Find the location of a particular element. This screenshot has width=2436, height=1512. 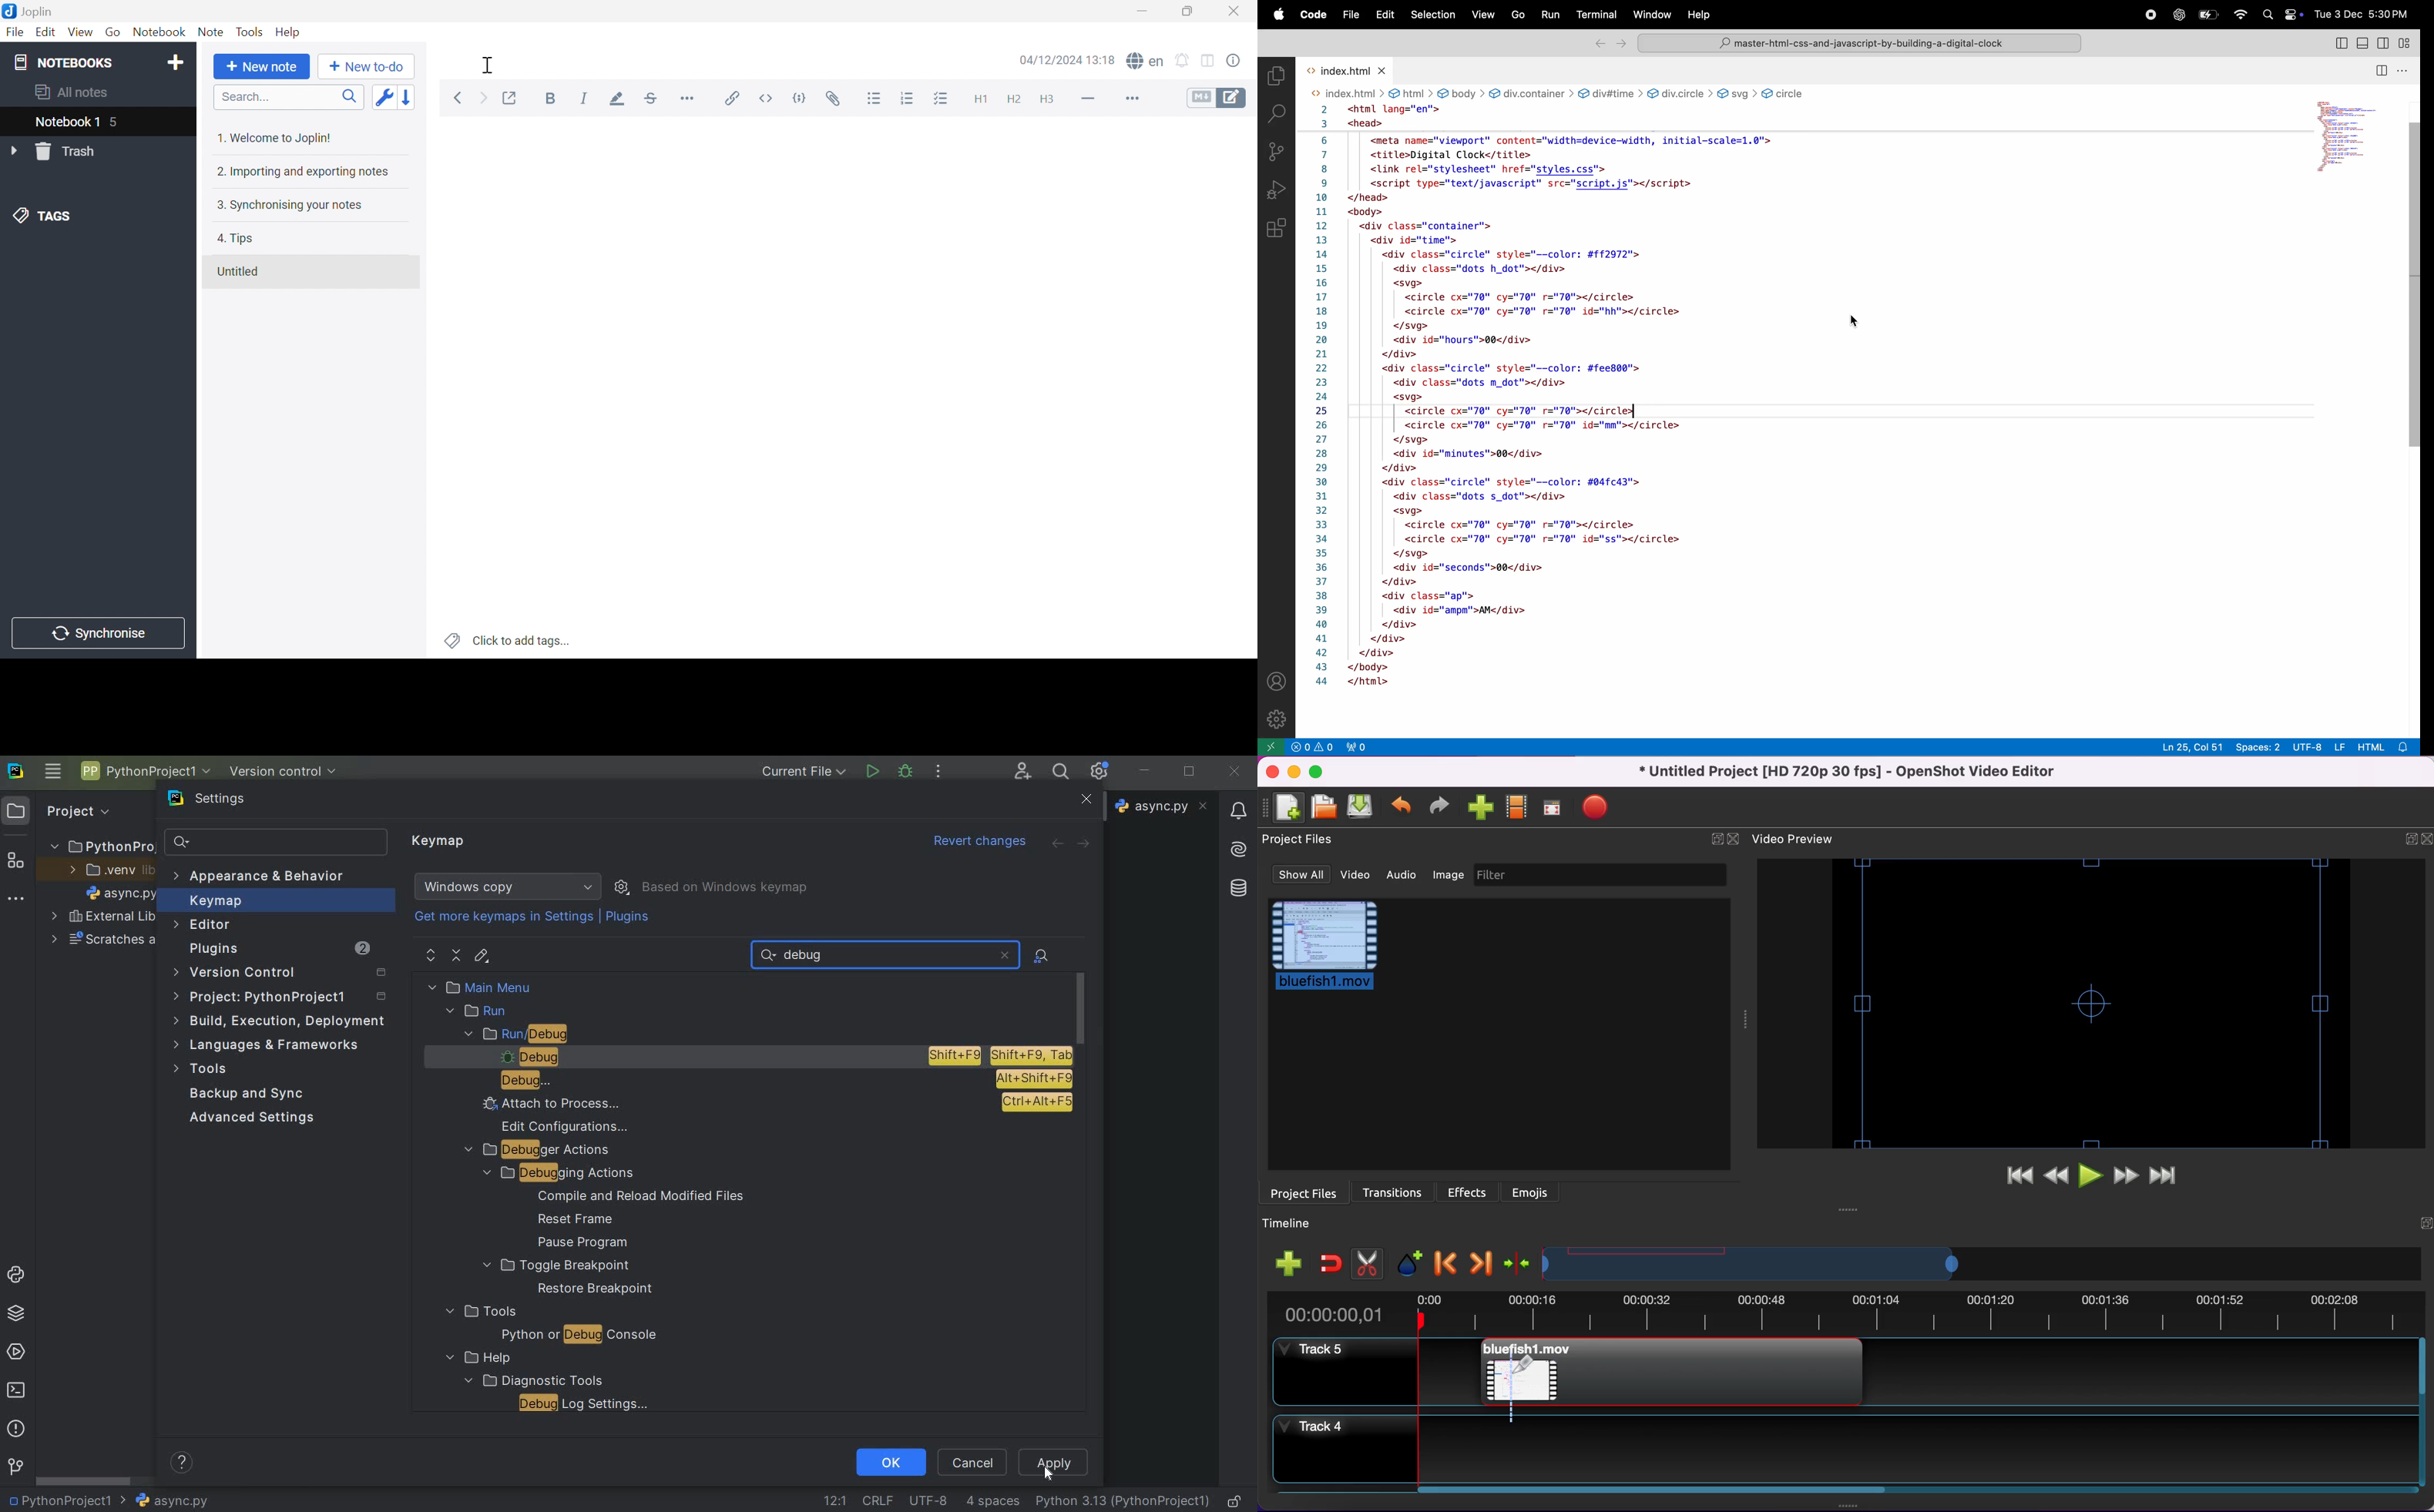

4. Tips is located at coordinates (238, 239).